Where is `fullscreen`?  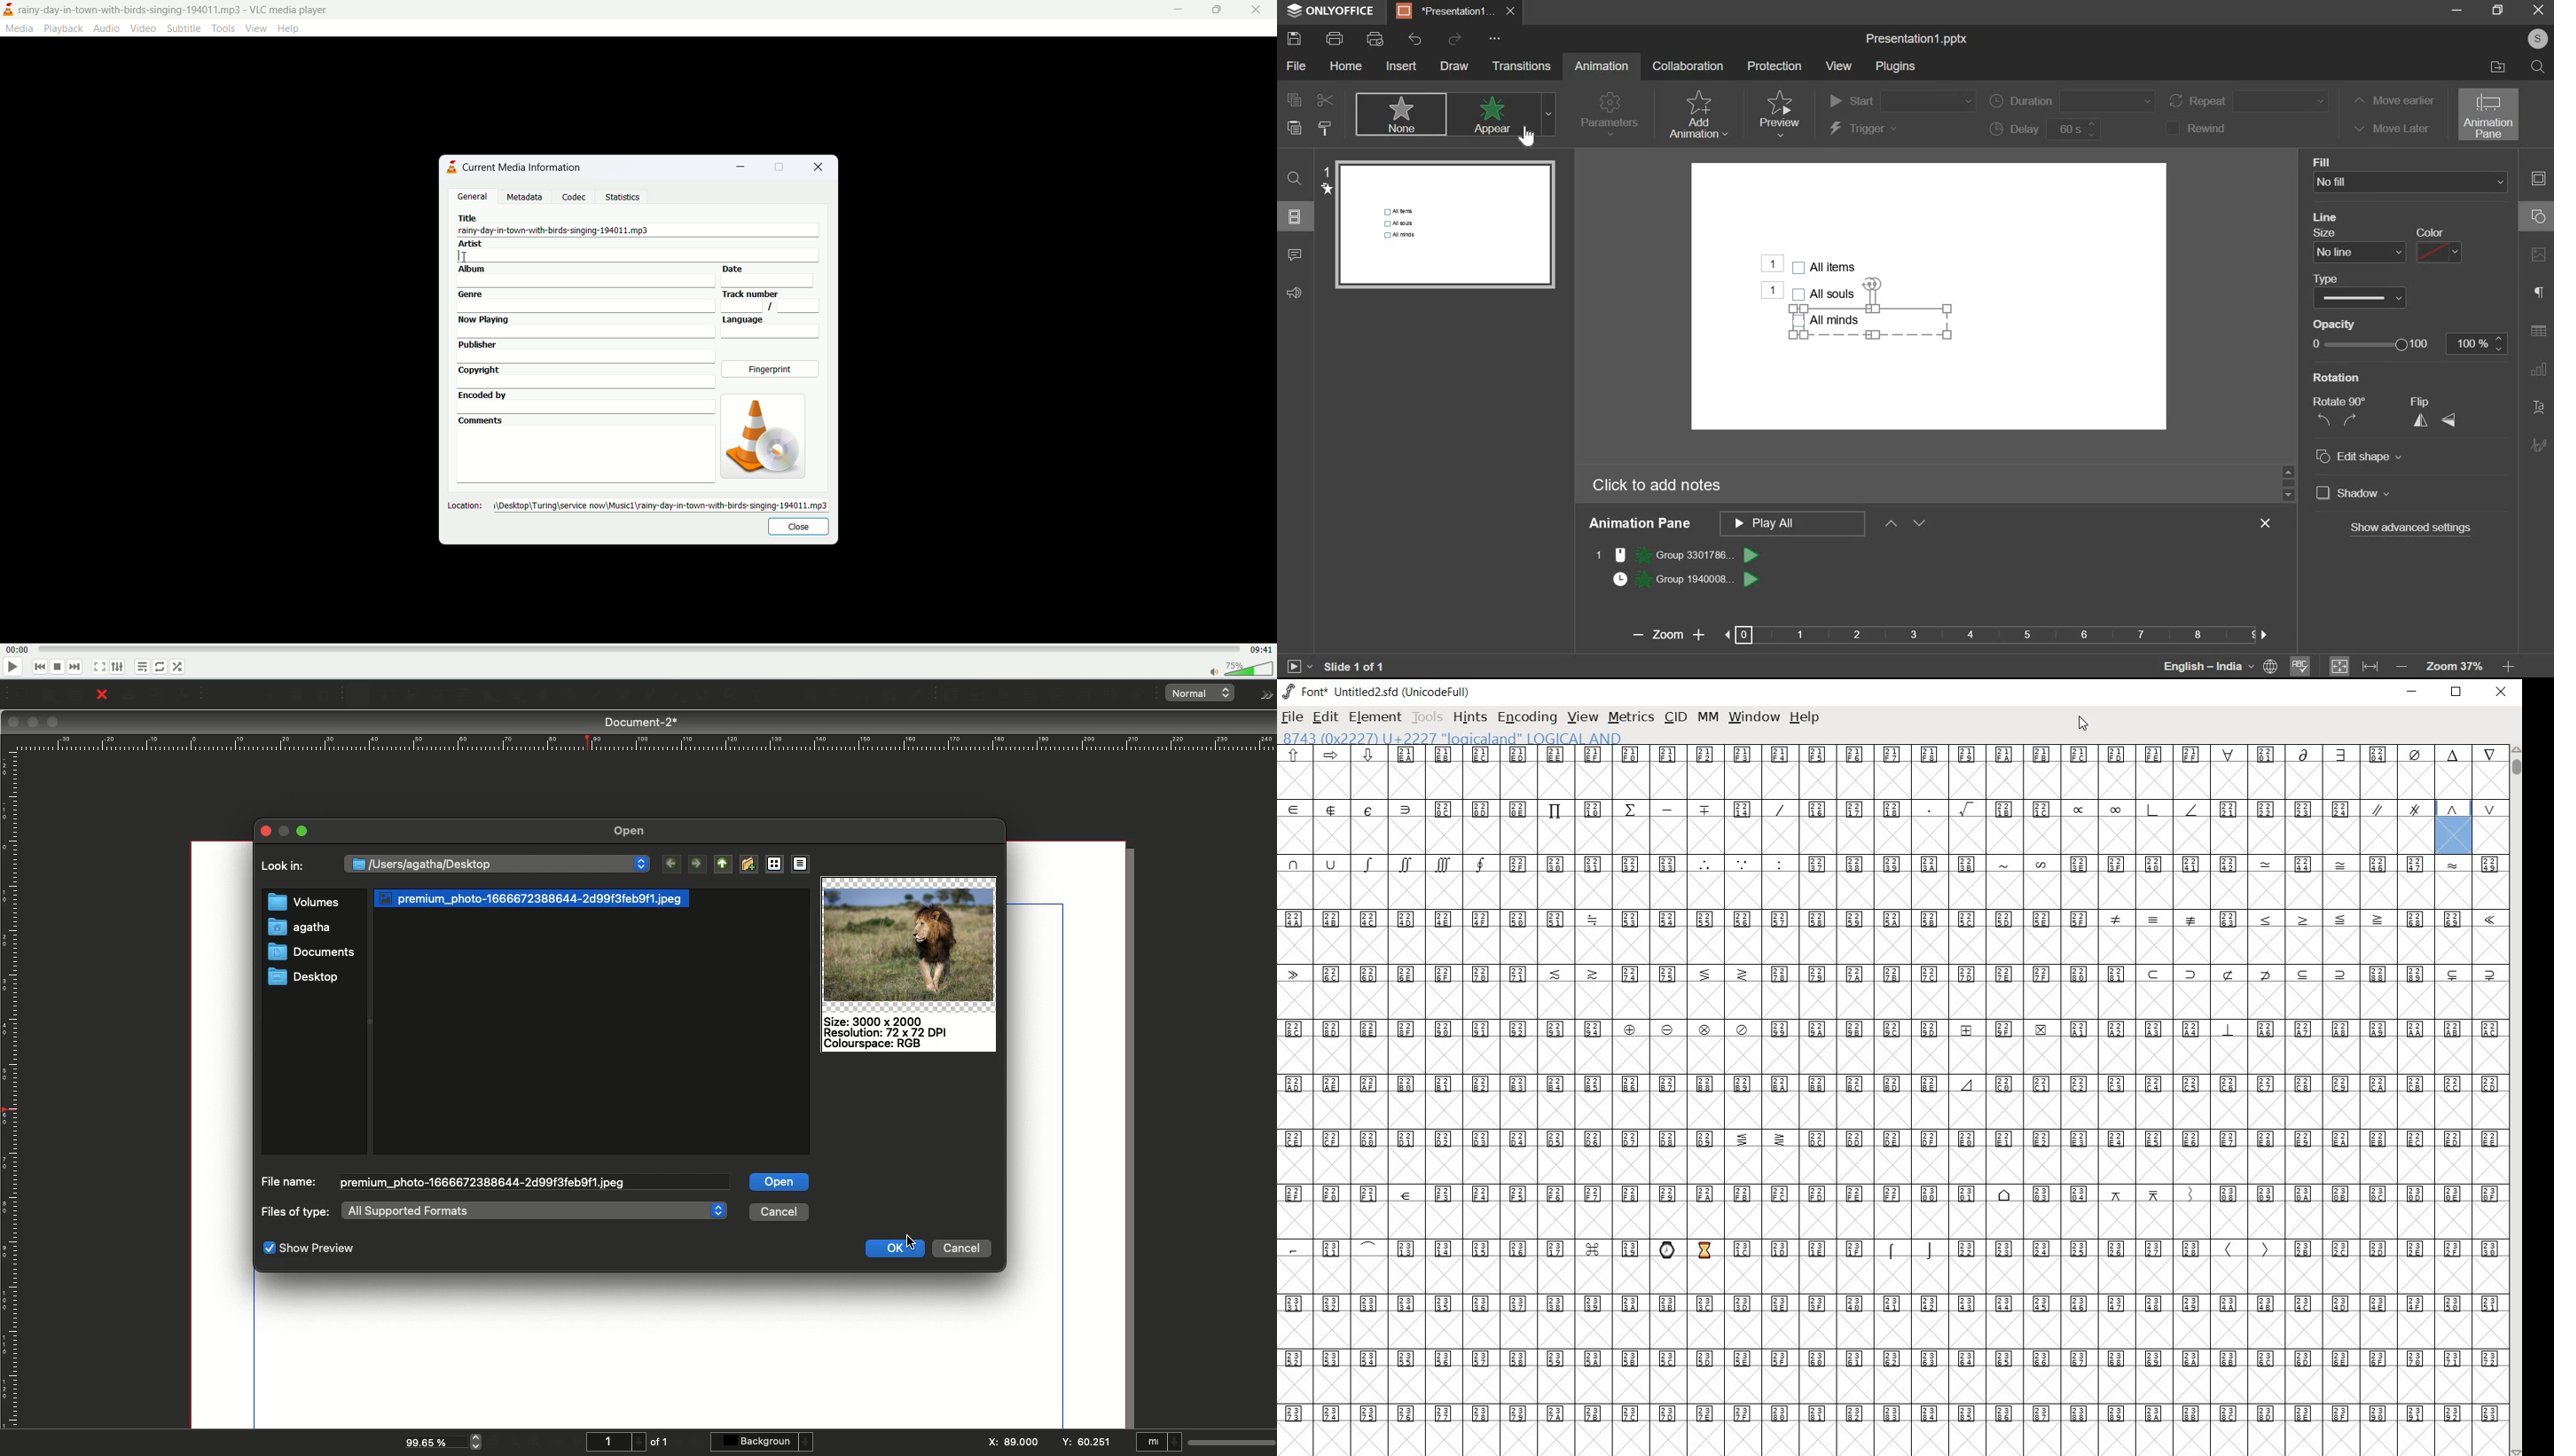 fullscreen is located at coordinates (102, 666).